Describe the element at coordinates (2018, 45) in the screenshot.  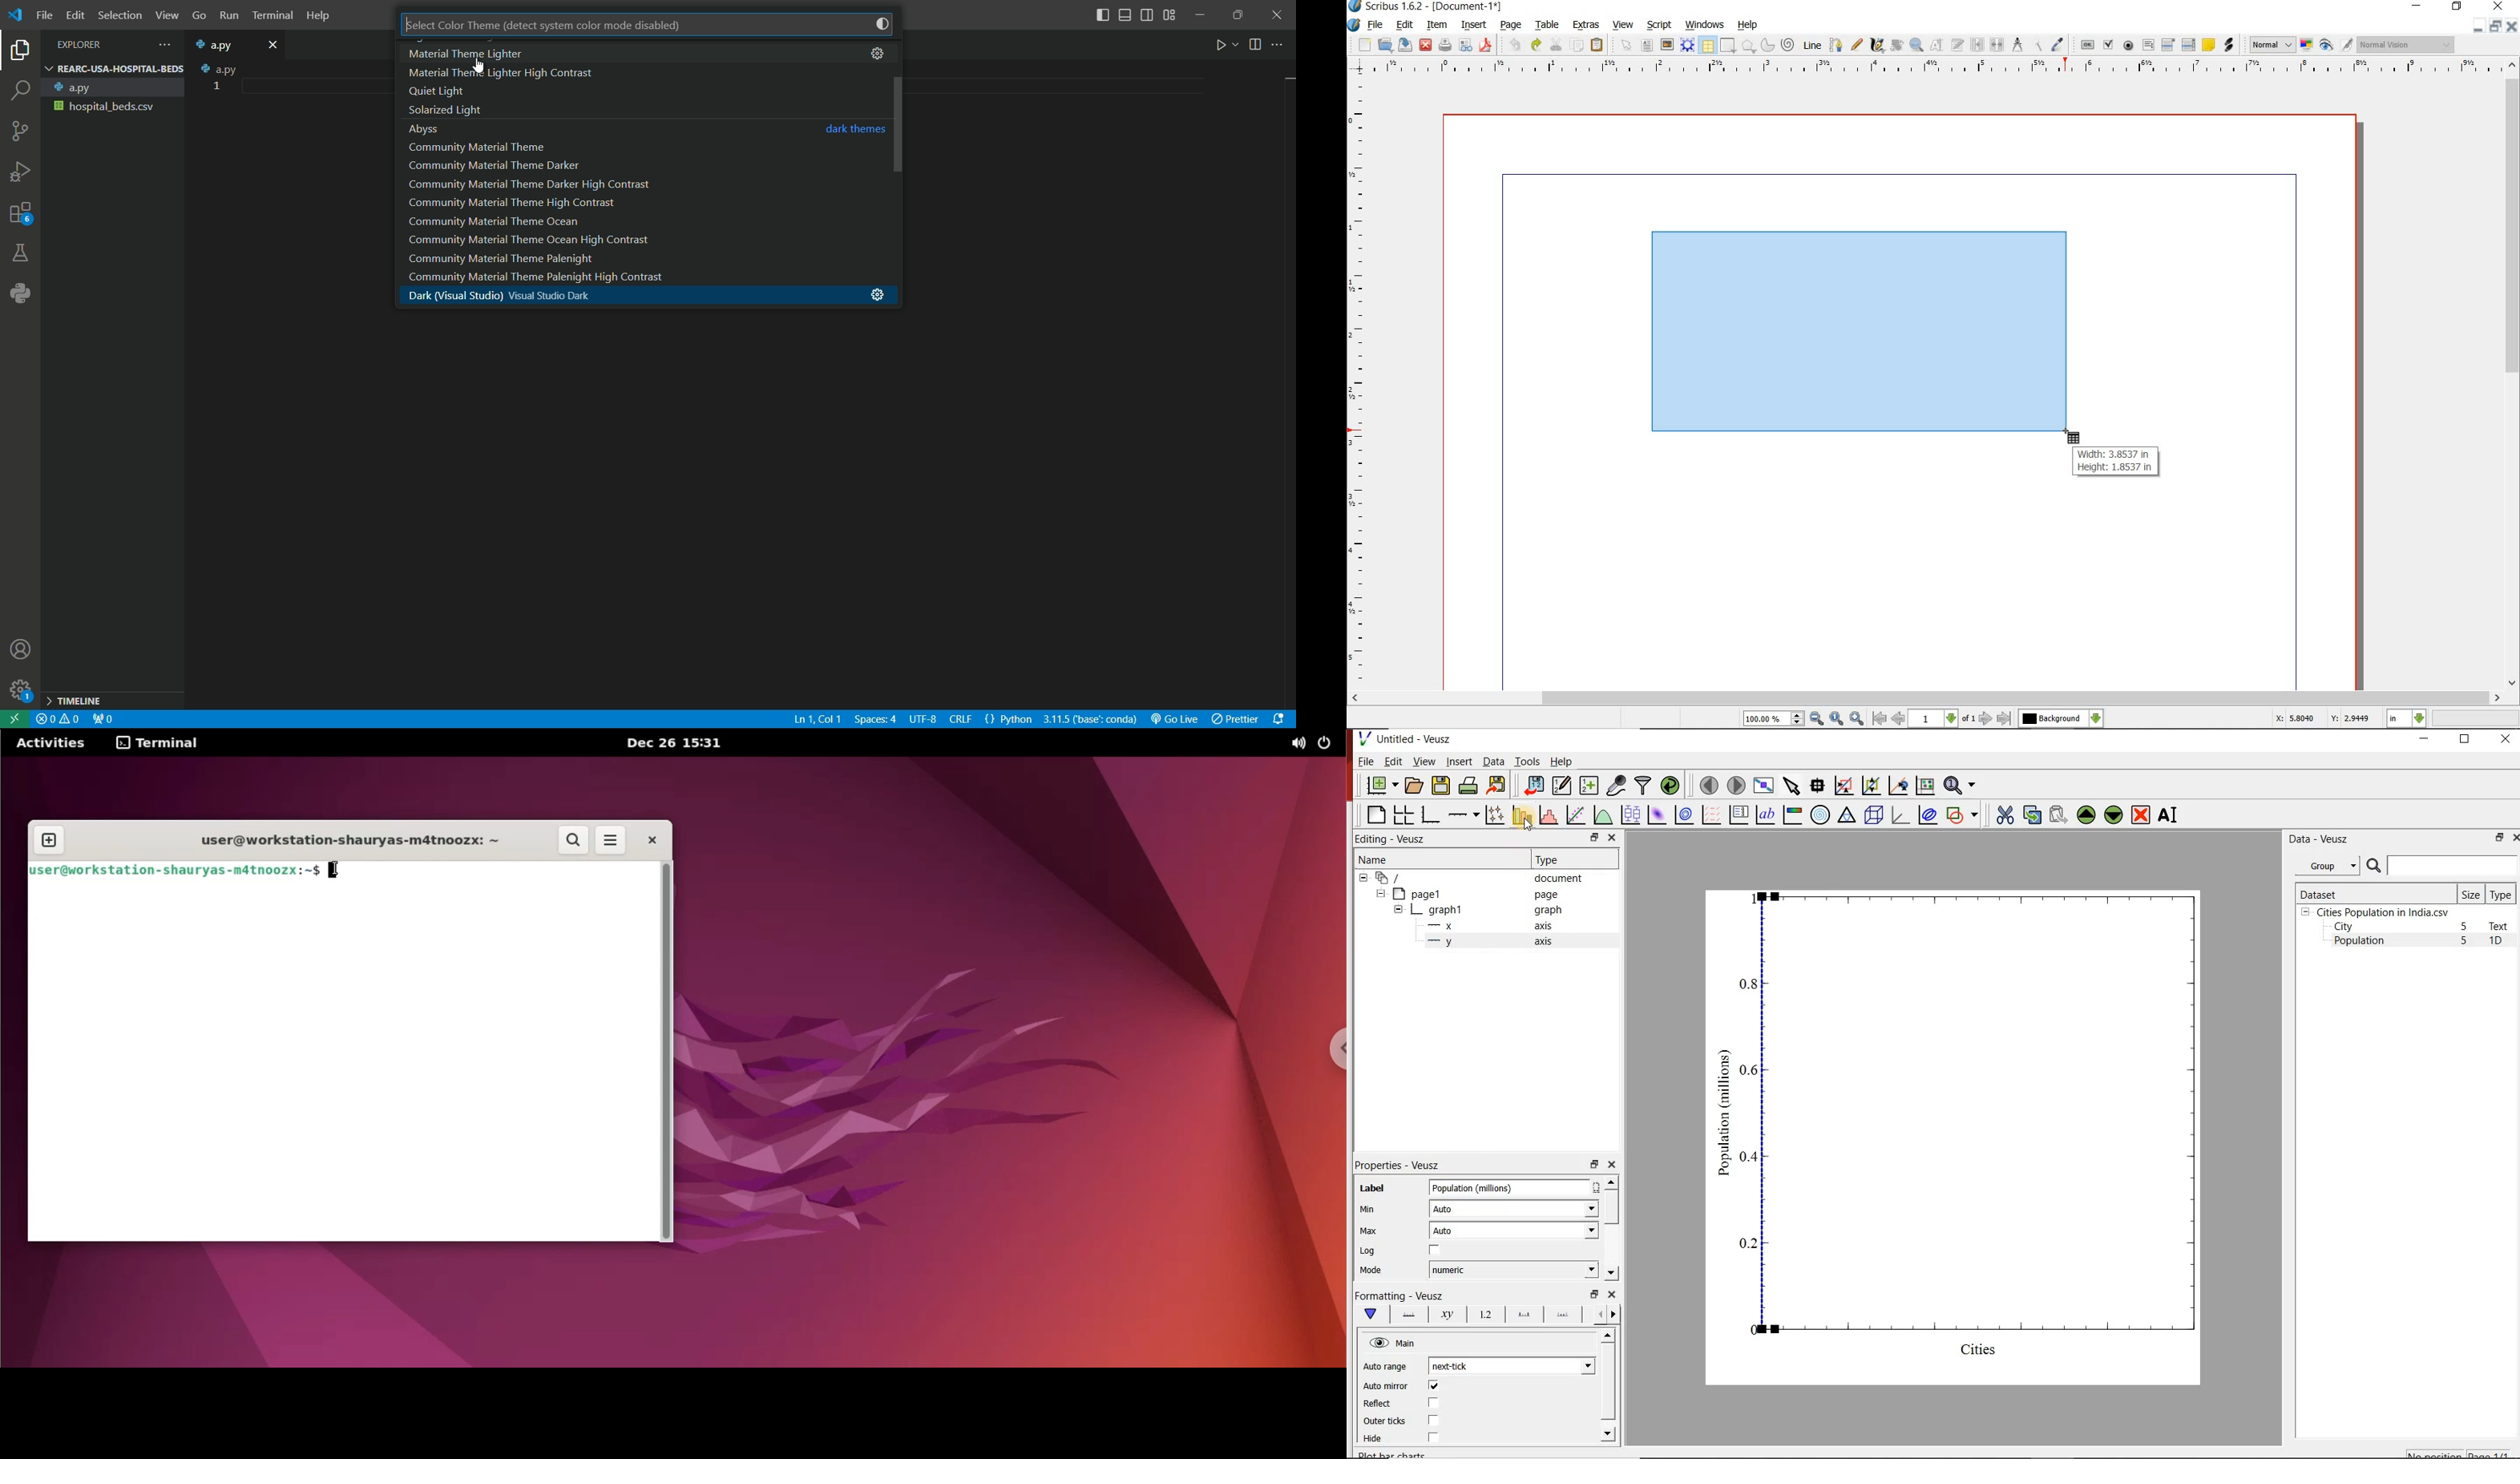
I see `measurements` at that location.